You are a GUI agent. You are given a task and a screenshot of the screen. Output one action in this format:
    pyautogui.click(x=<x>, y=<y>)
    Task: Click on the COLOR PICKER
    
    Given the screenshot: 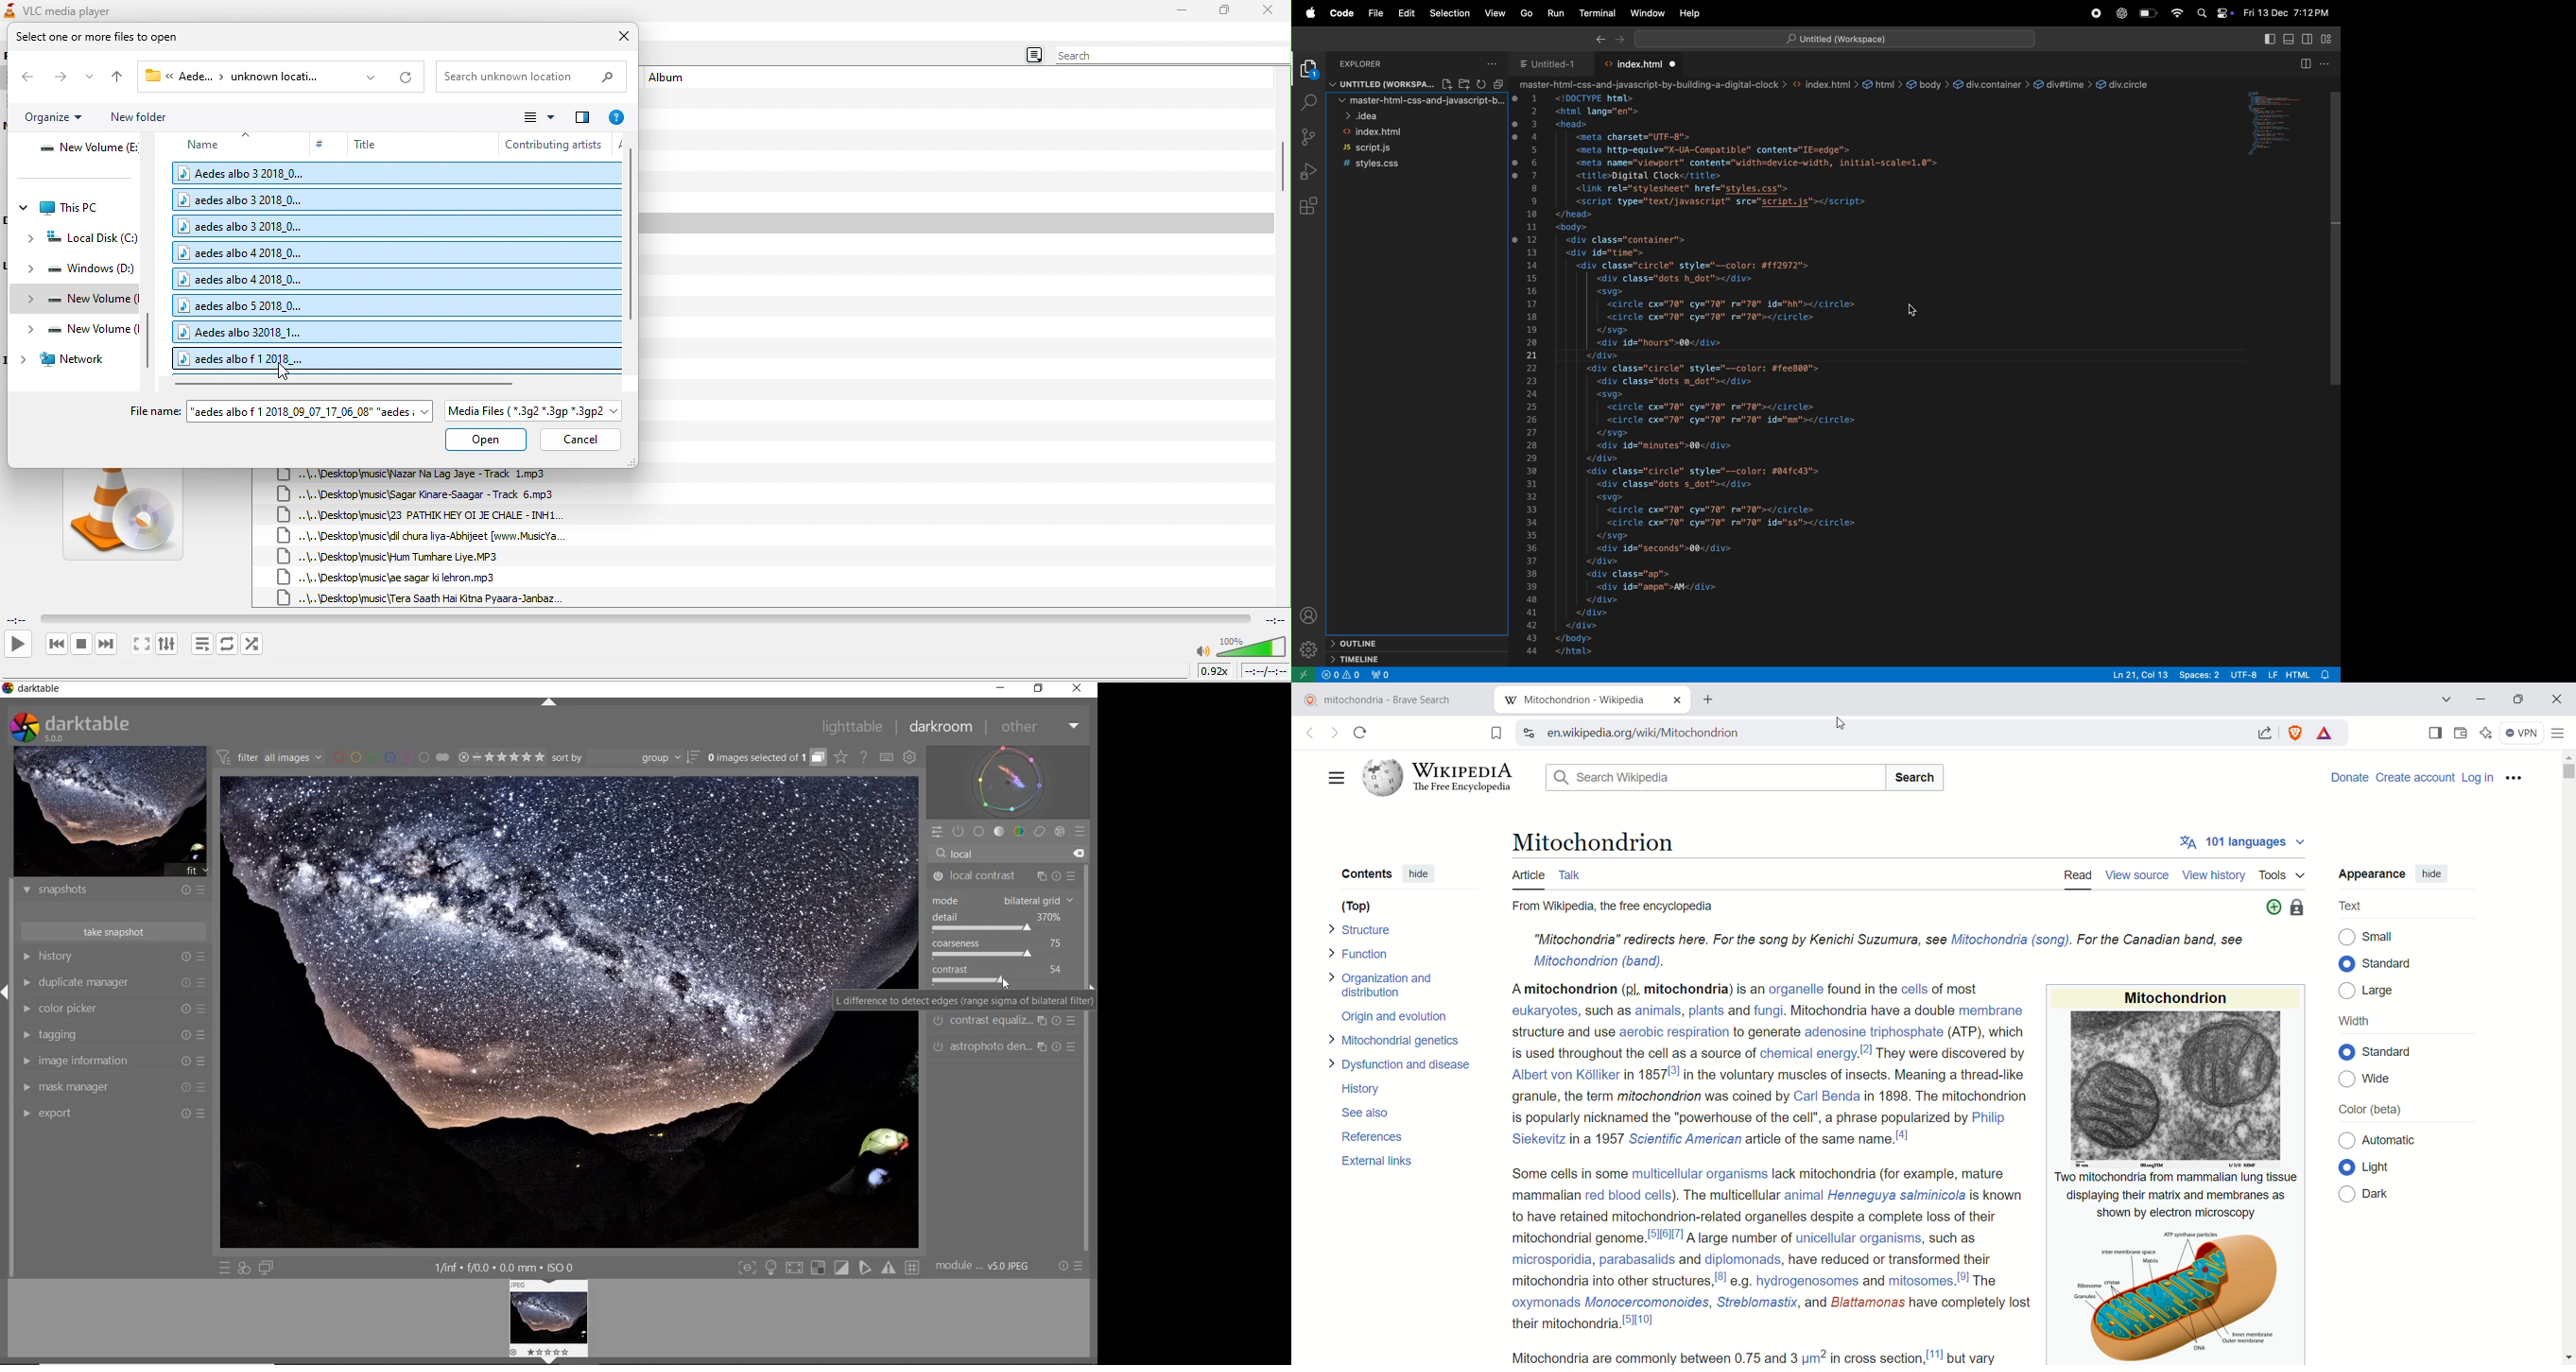 What is the action you would take?
    pyautogui.click(x=25, y=1007)
    